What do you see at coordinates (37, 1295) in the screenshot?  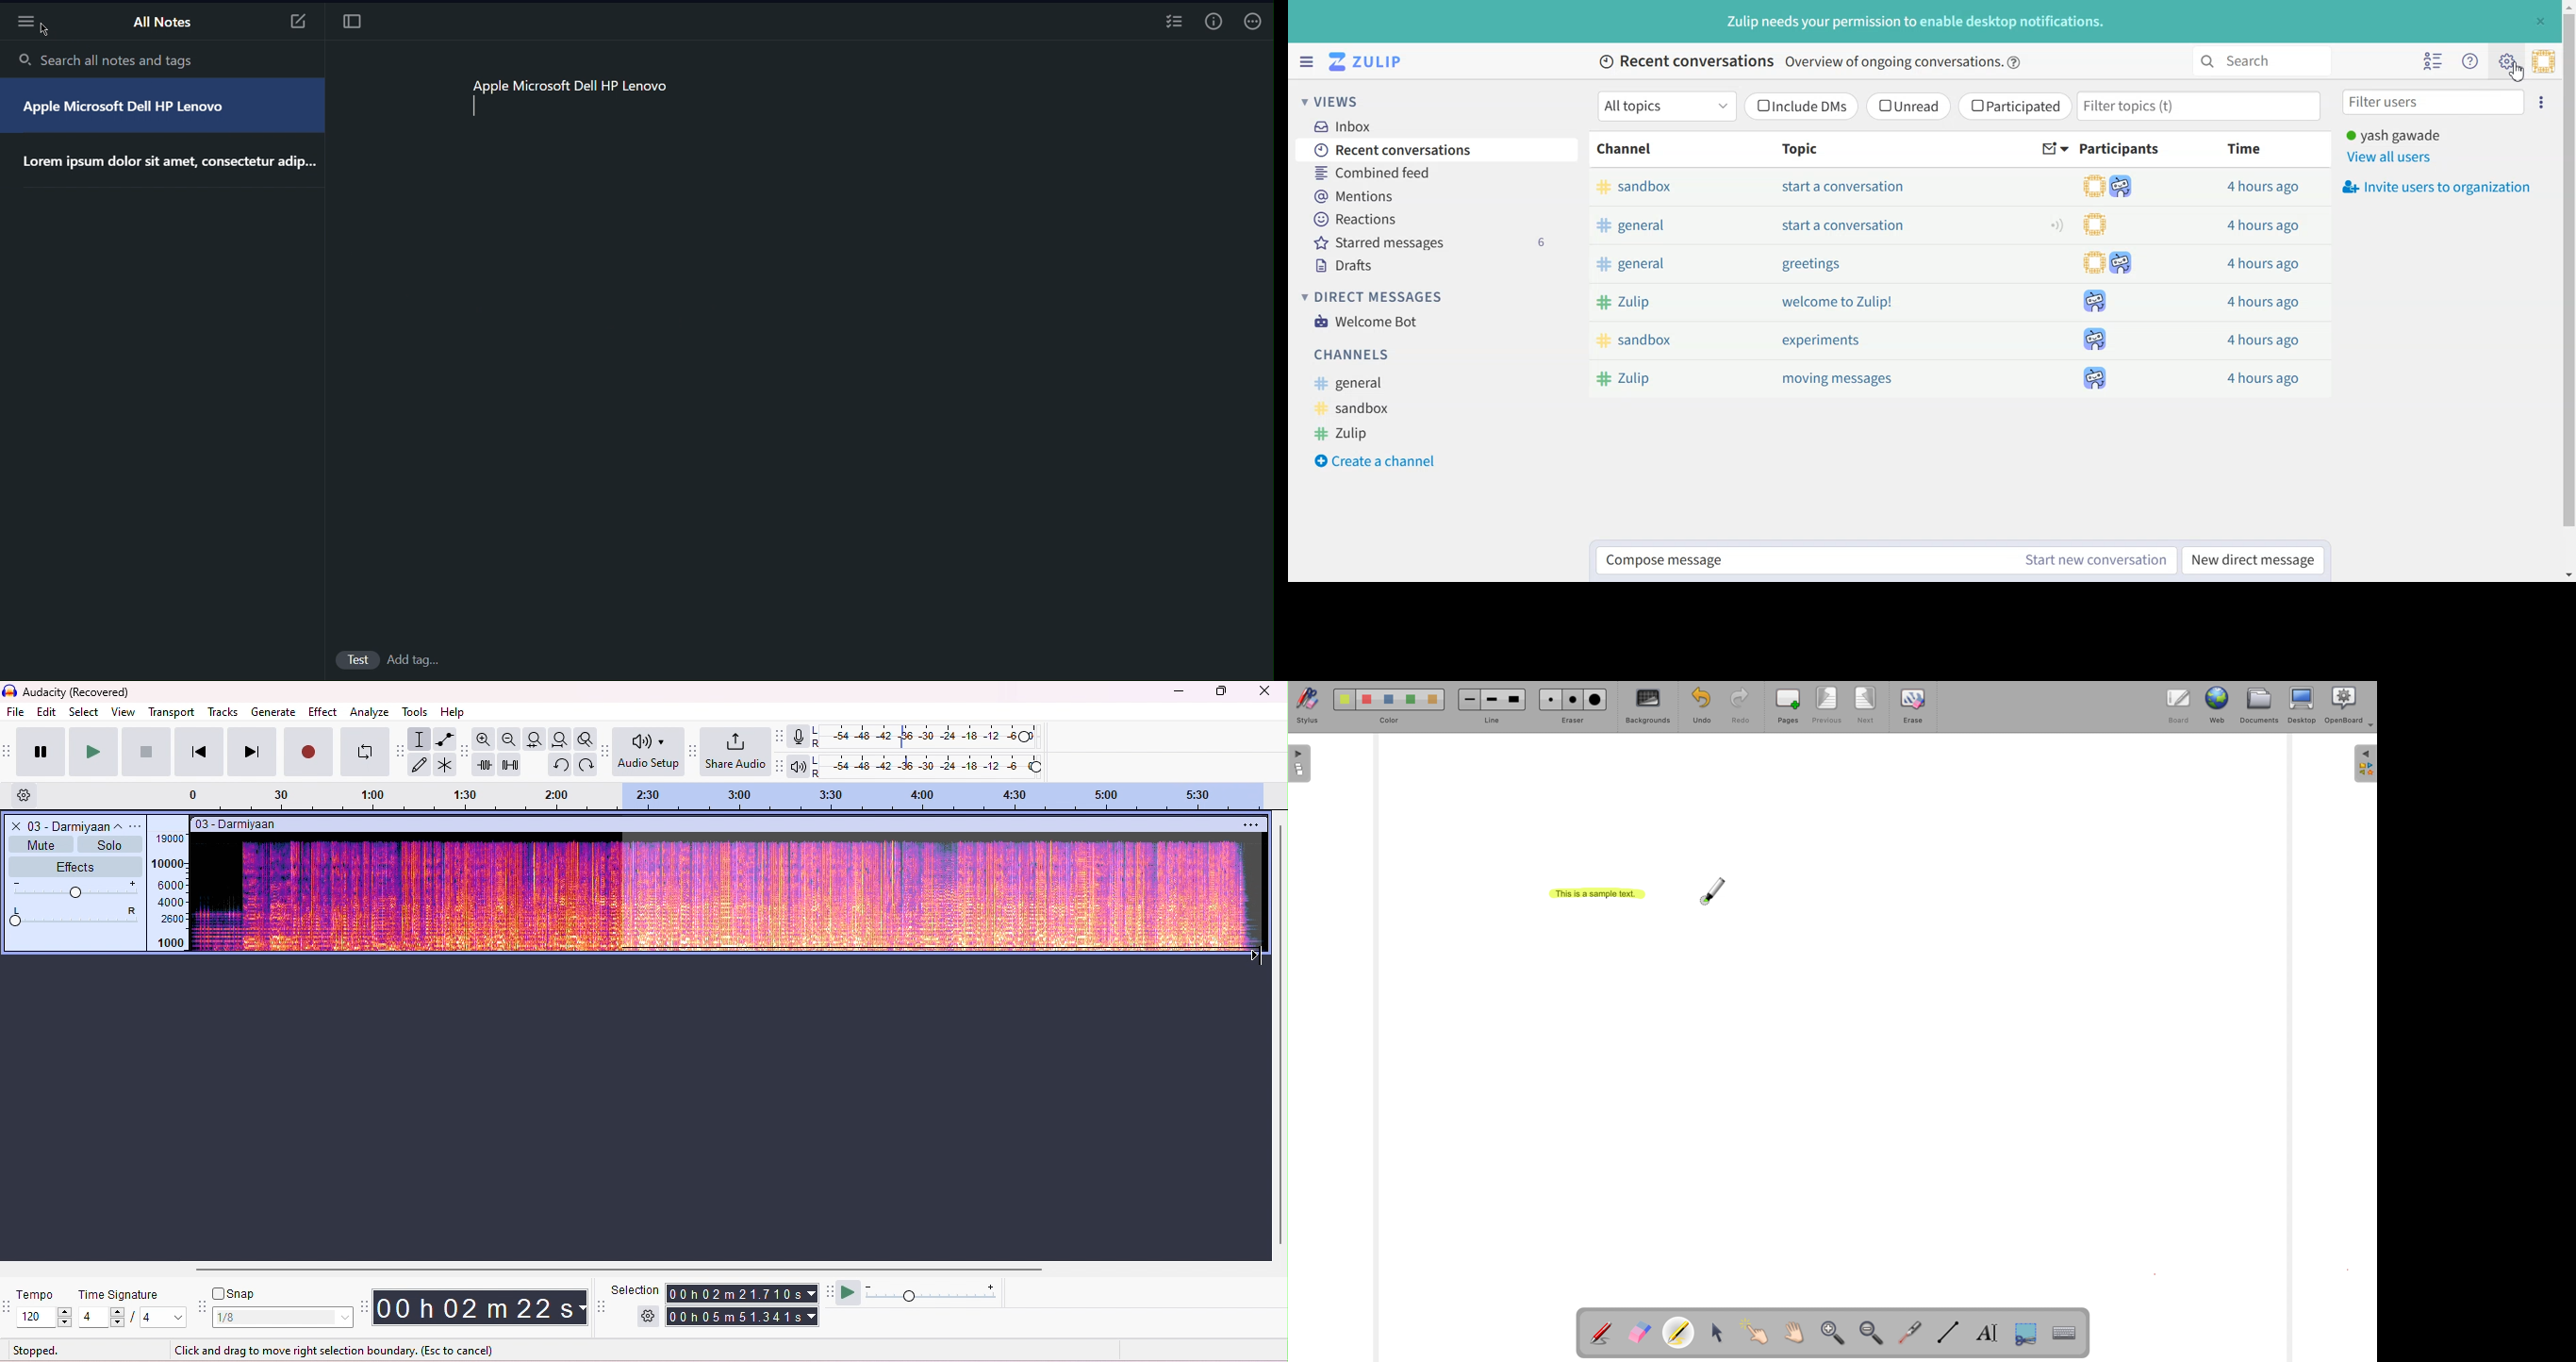 I see `tempo` at bounding box center [37, 1295].